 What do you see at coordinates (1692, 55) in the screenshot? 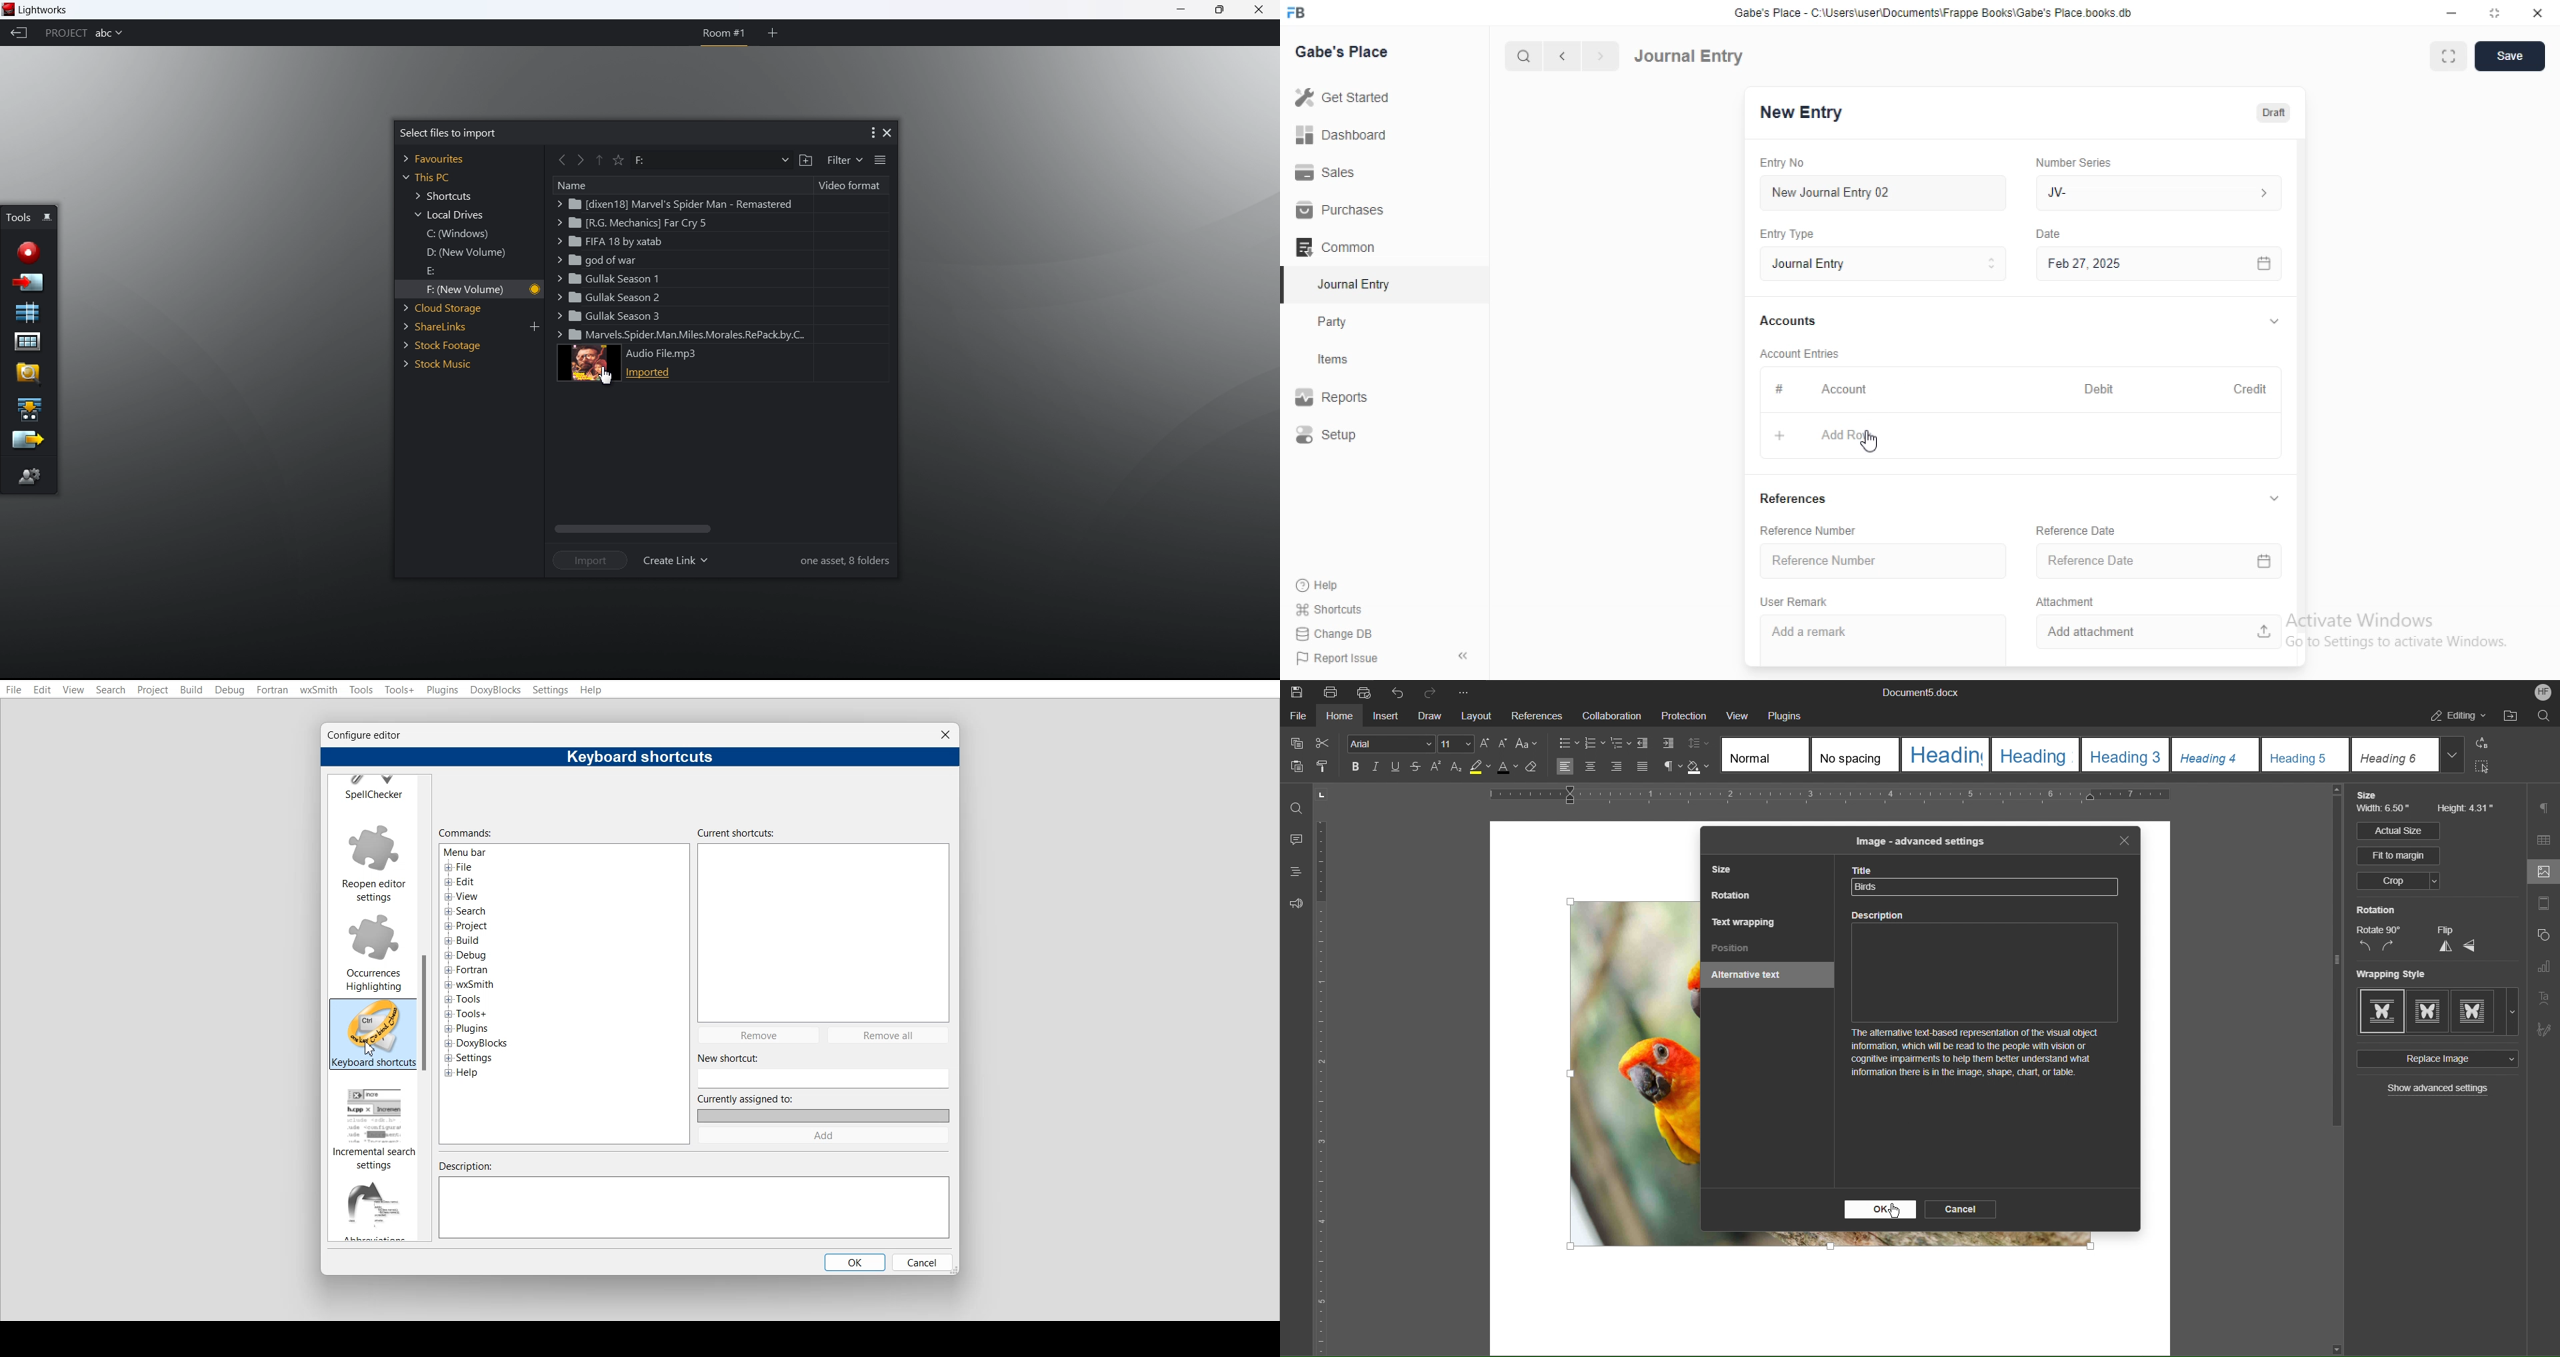
I see `Journal Entry` at bounding box center [1692, 55].